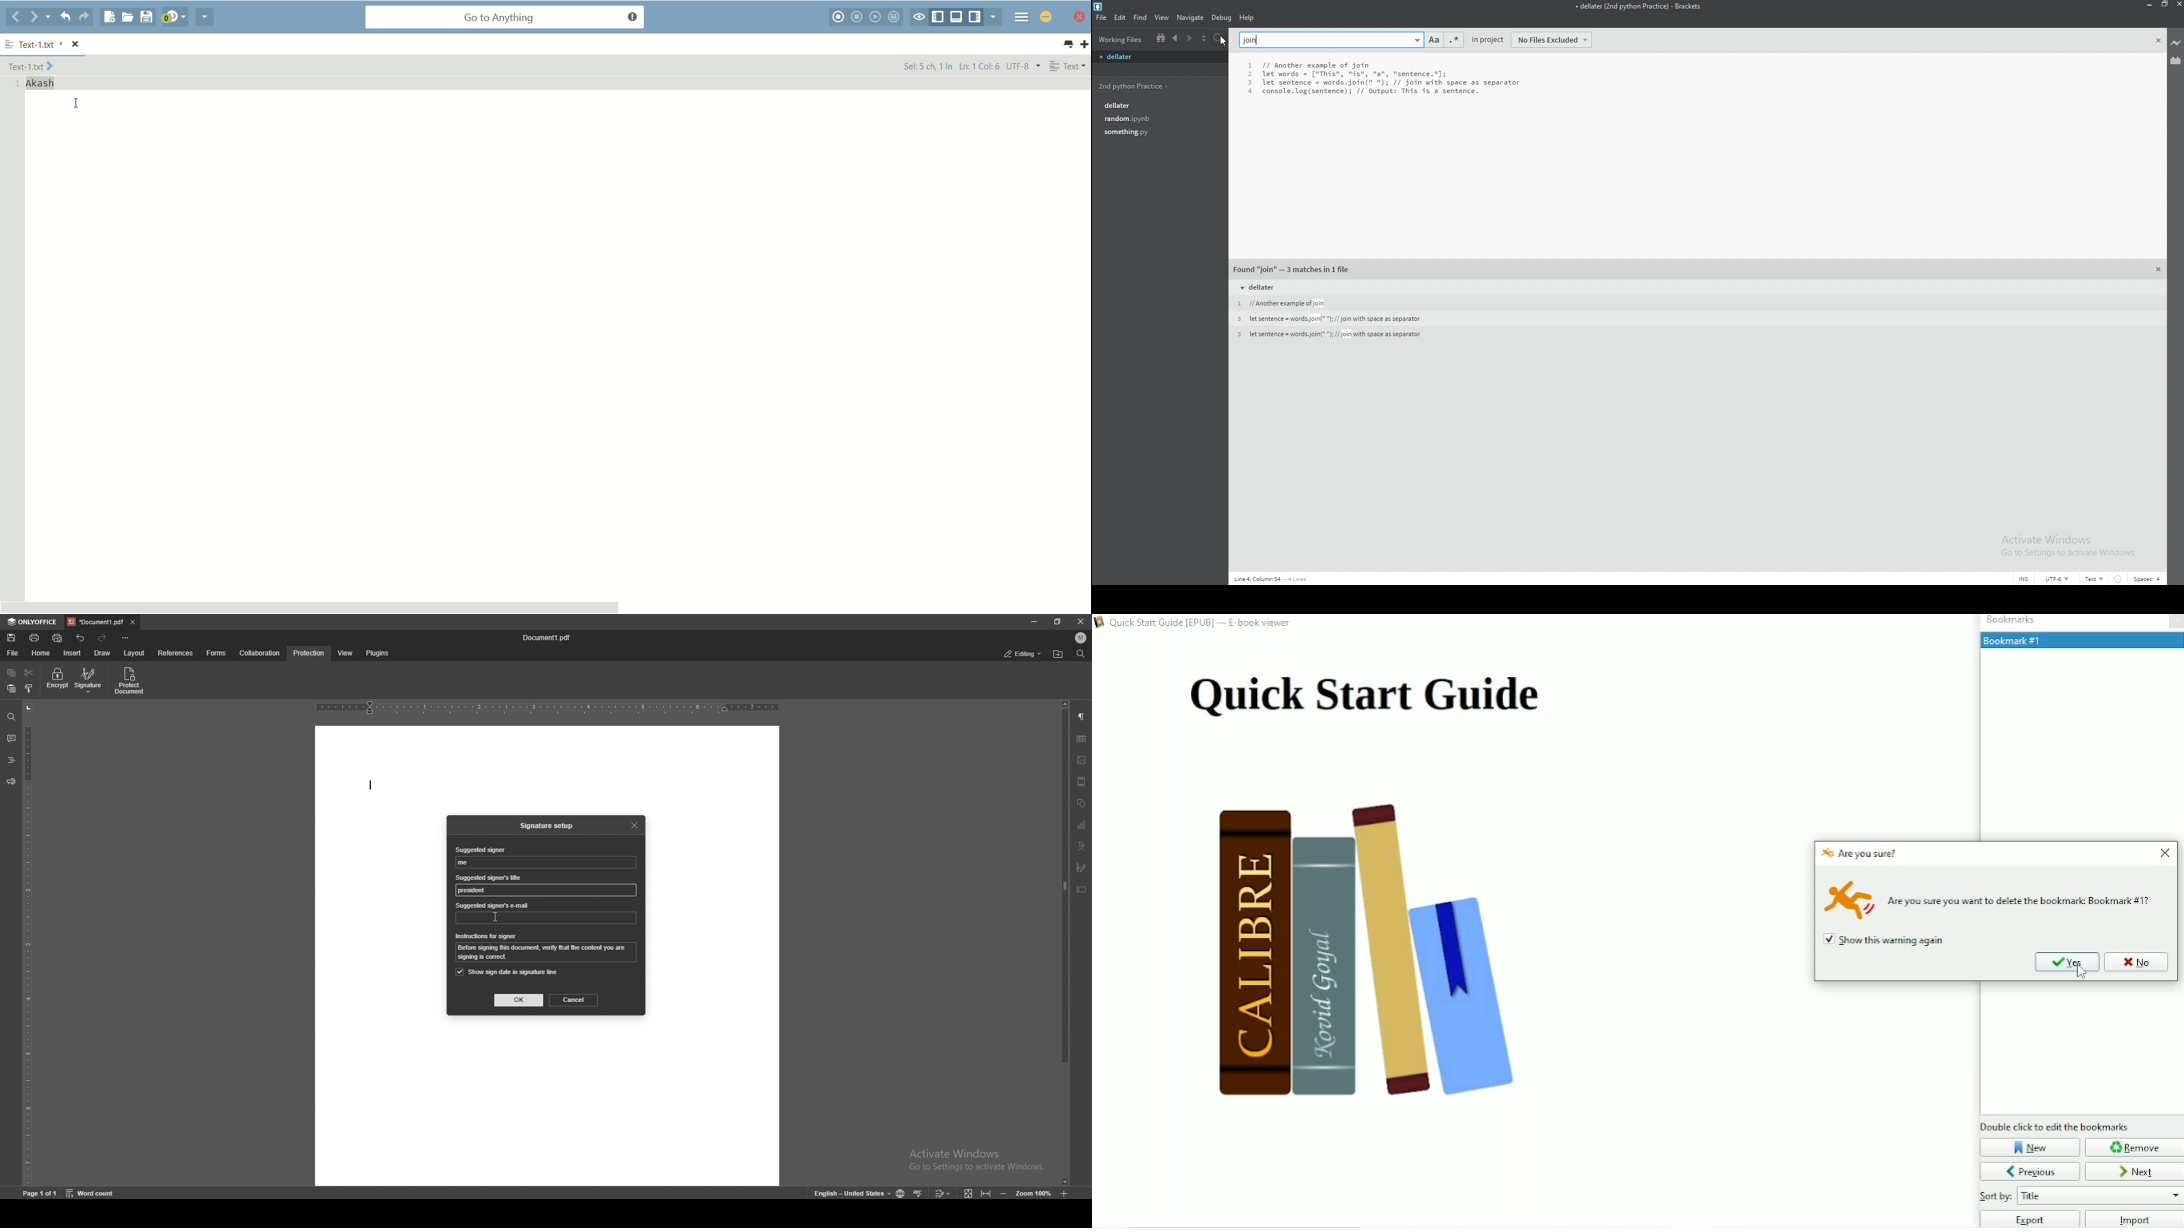 This screenshot has height=1232, width=2184. I want to click on collaboration, so click(261, 653).